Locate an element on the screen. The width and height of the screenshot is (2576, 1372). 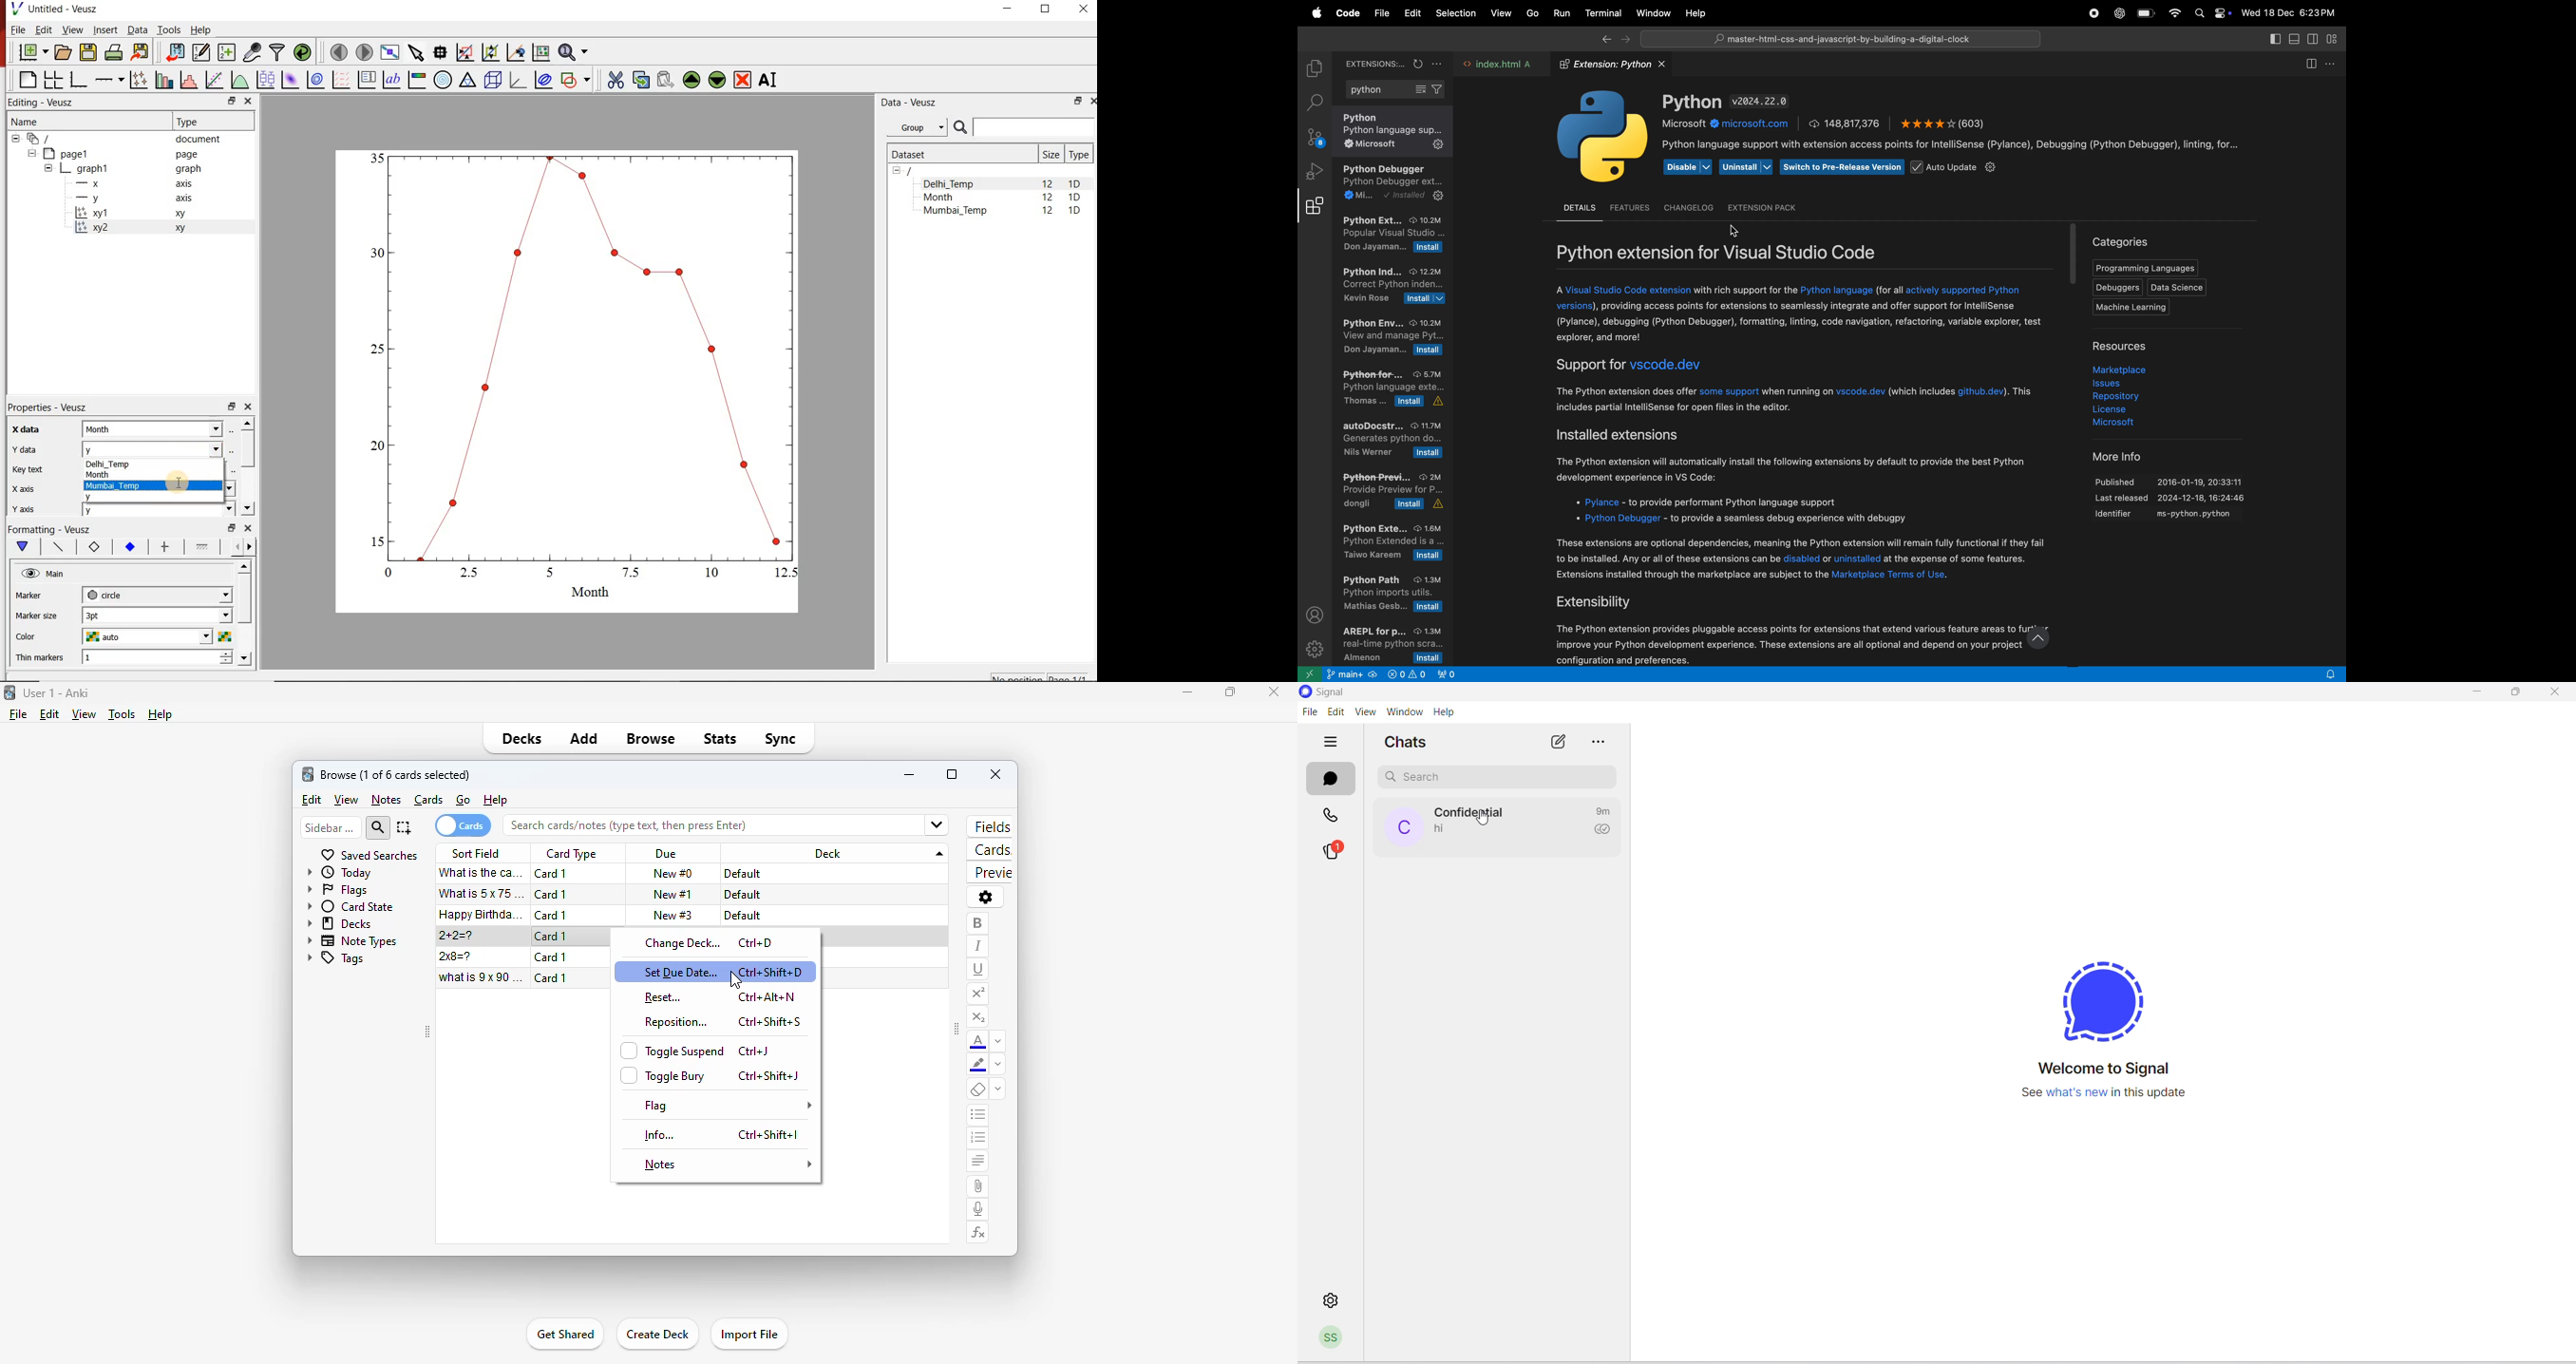
reposition is located at coordinates (675, 1022).